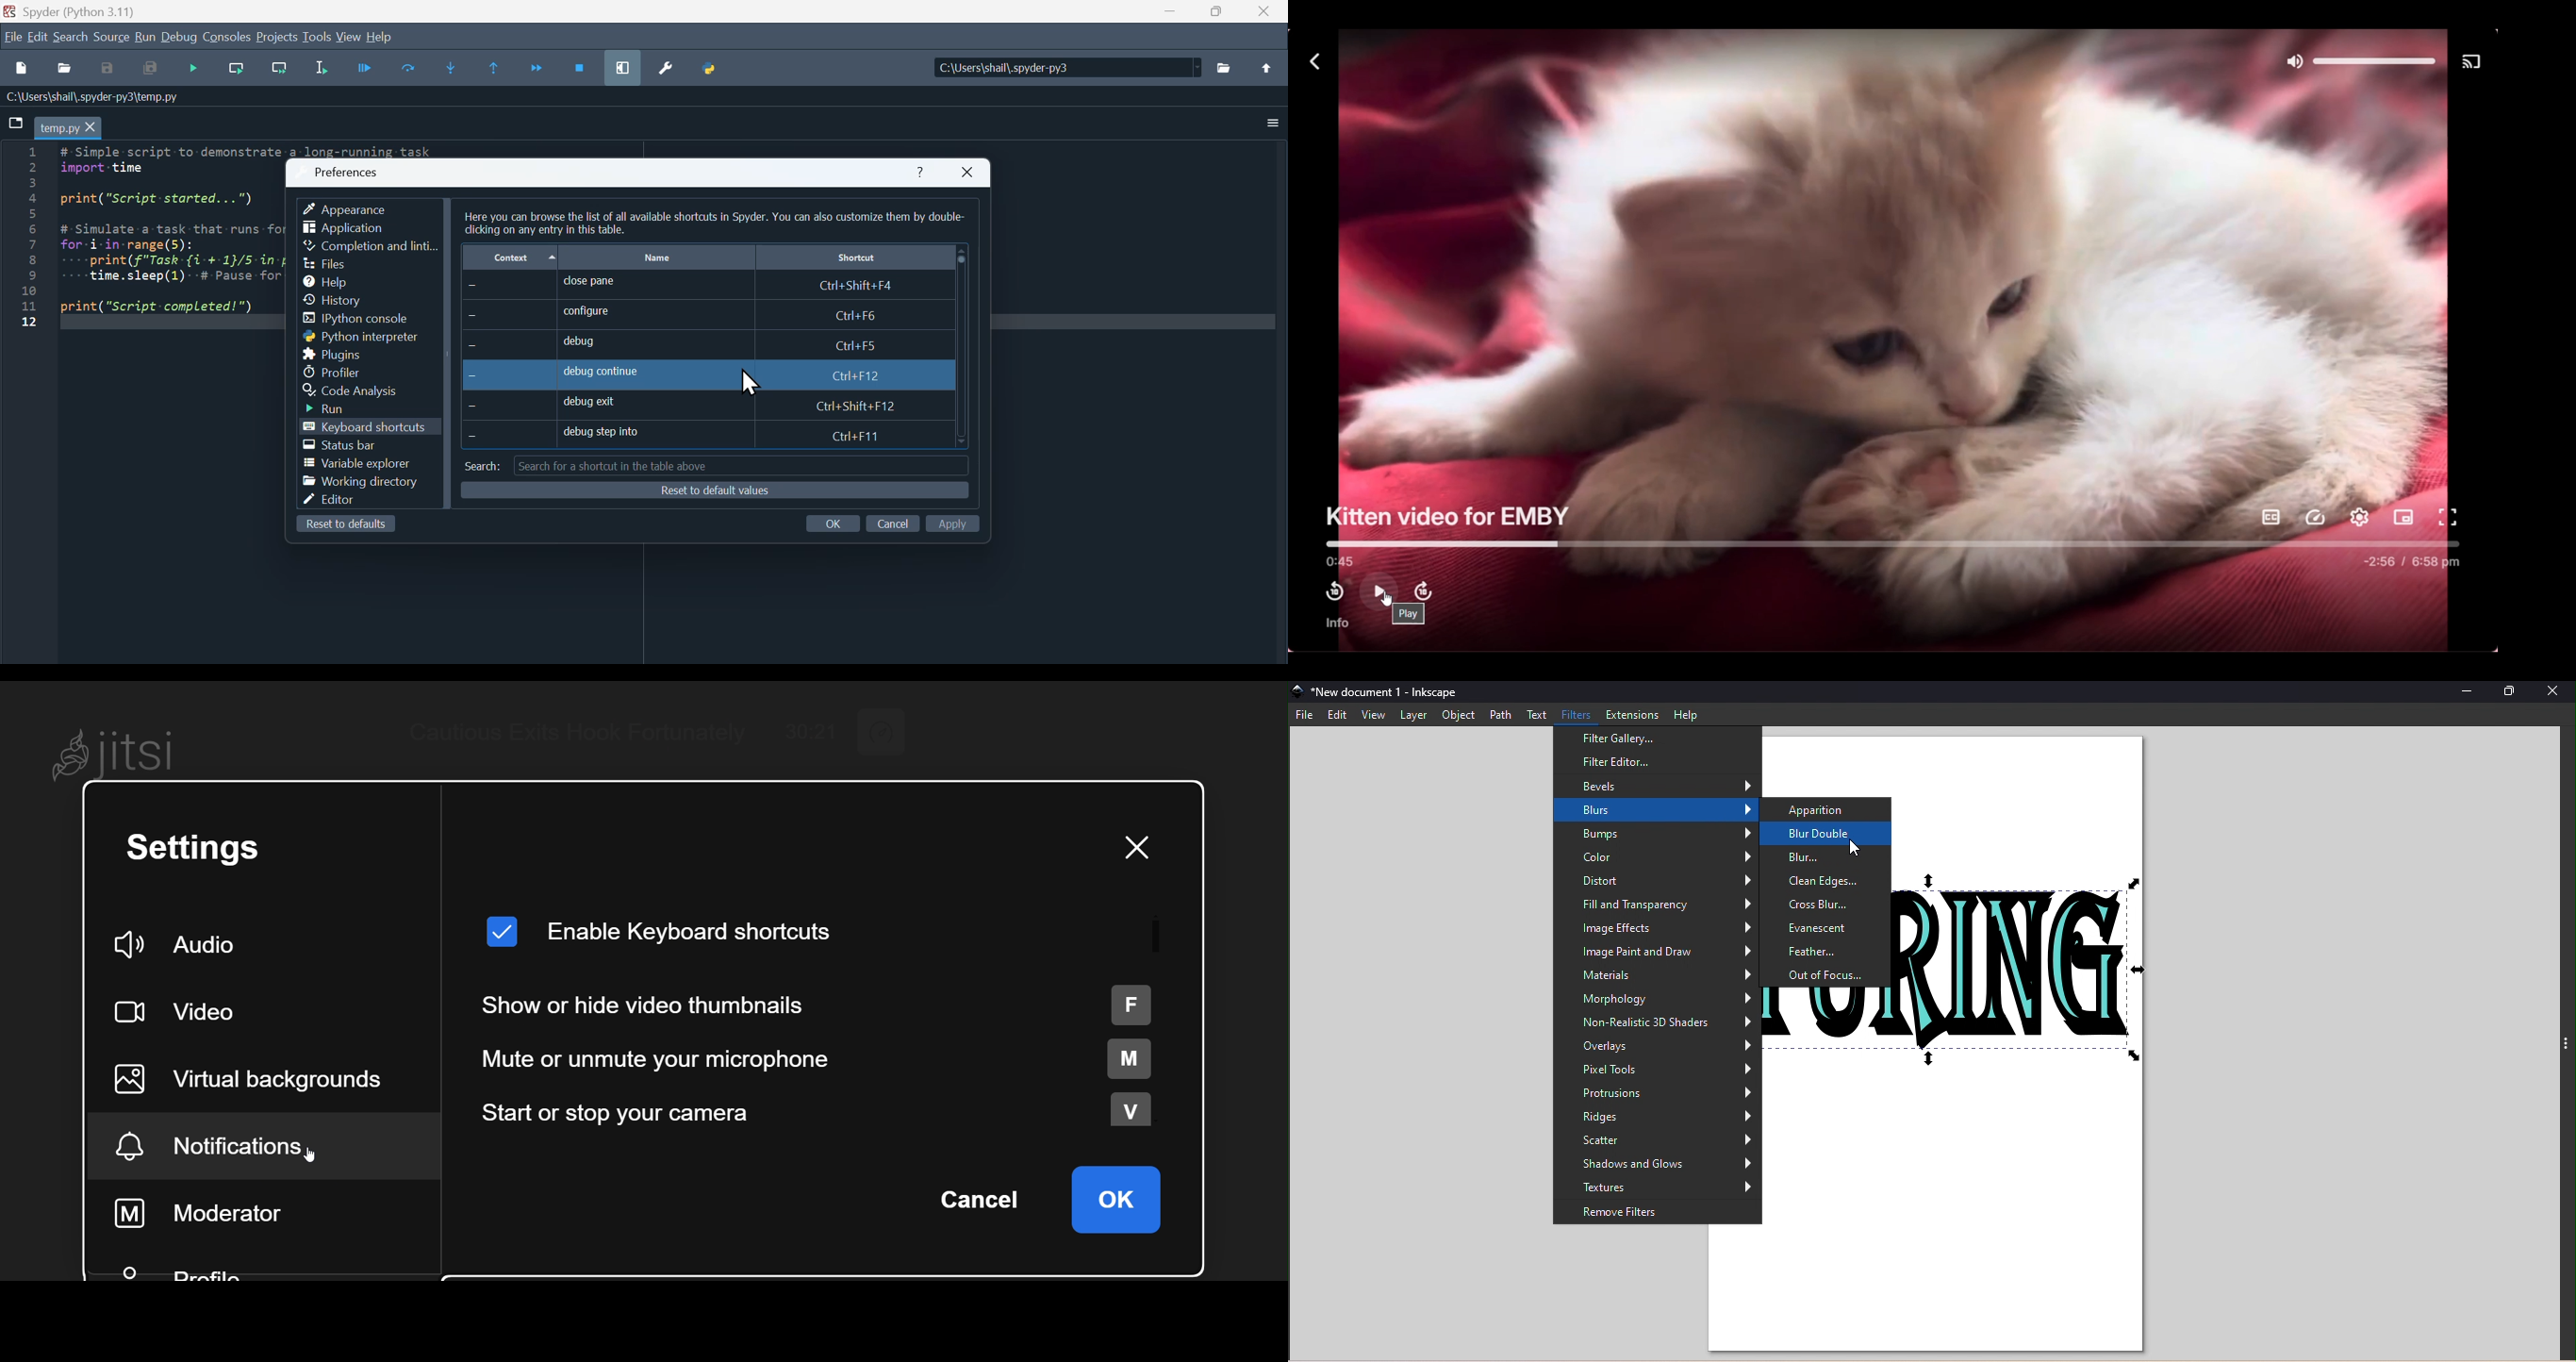 The width and height of the screenshot is (2576, 1372). Describe the element at coordinates (227, 36) in the screenshot. I see `Consoles` at that location.